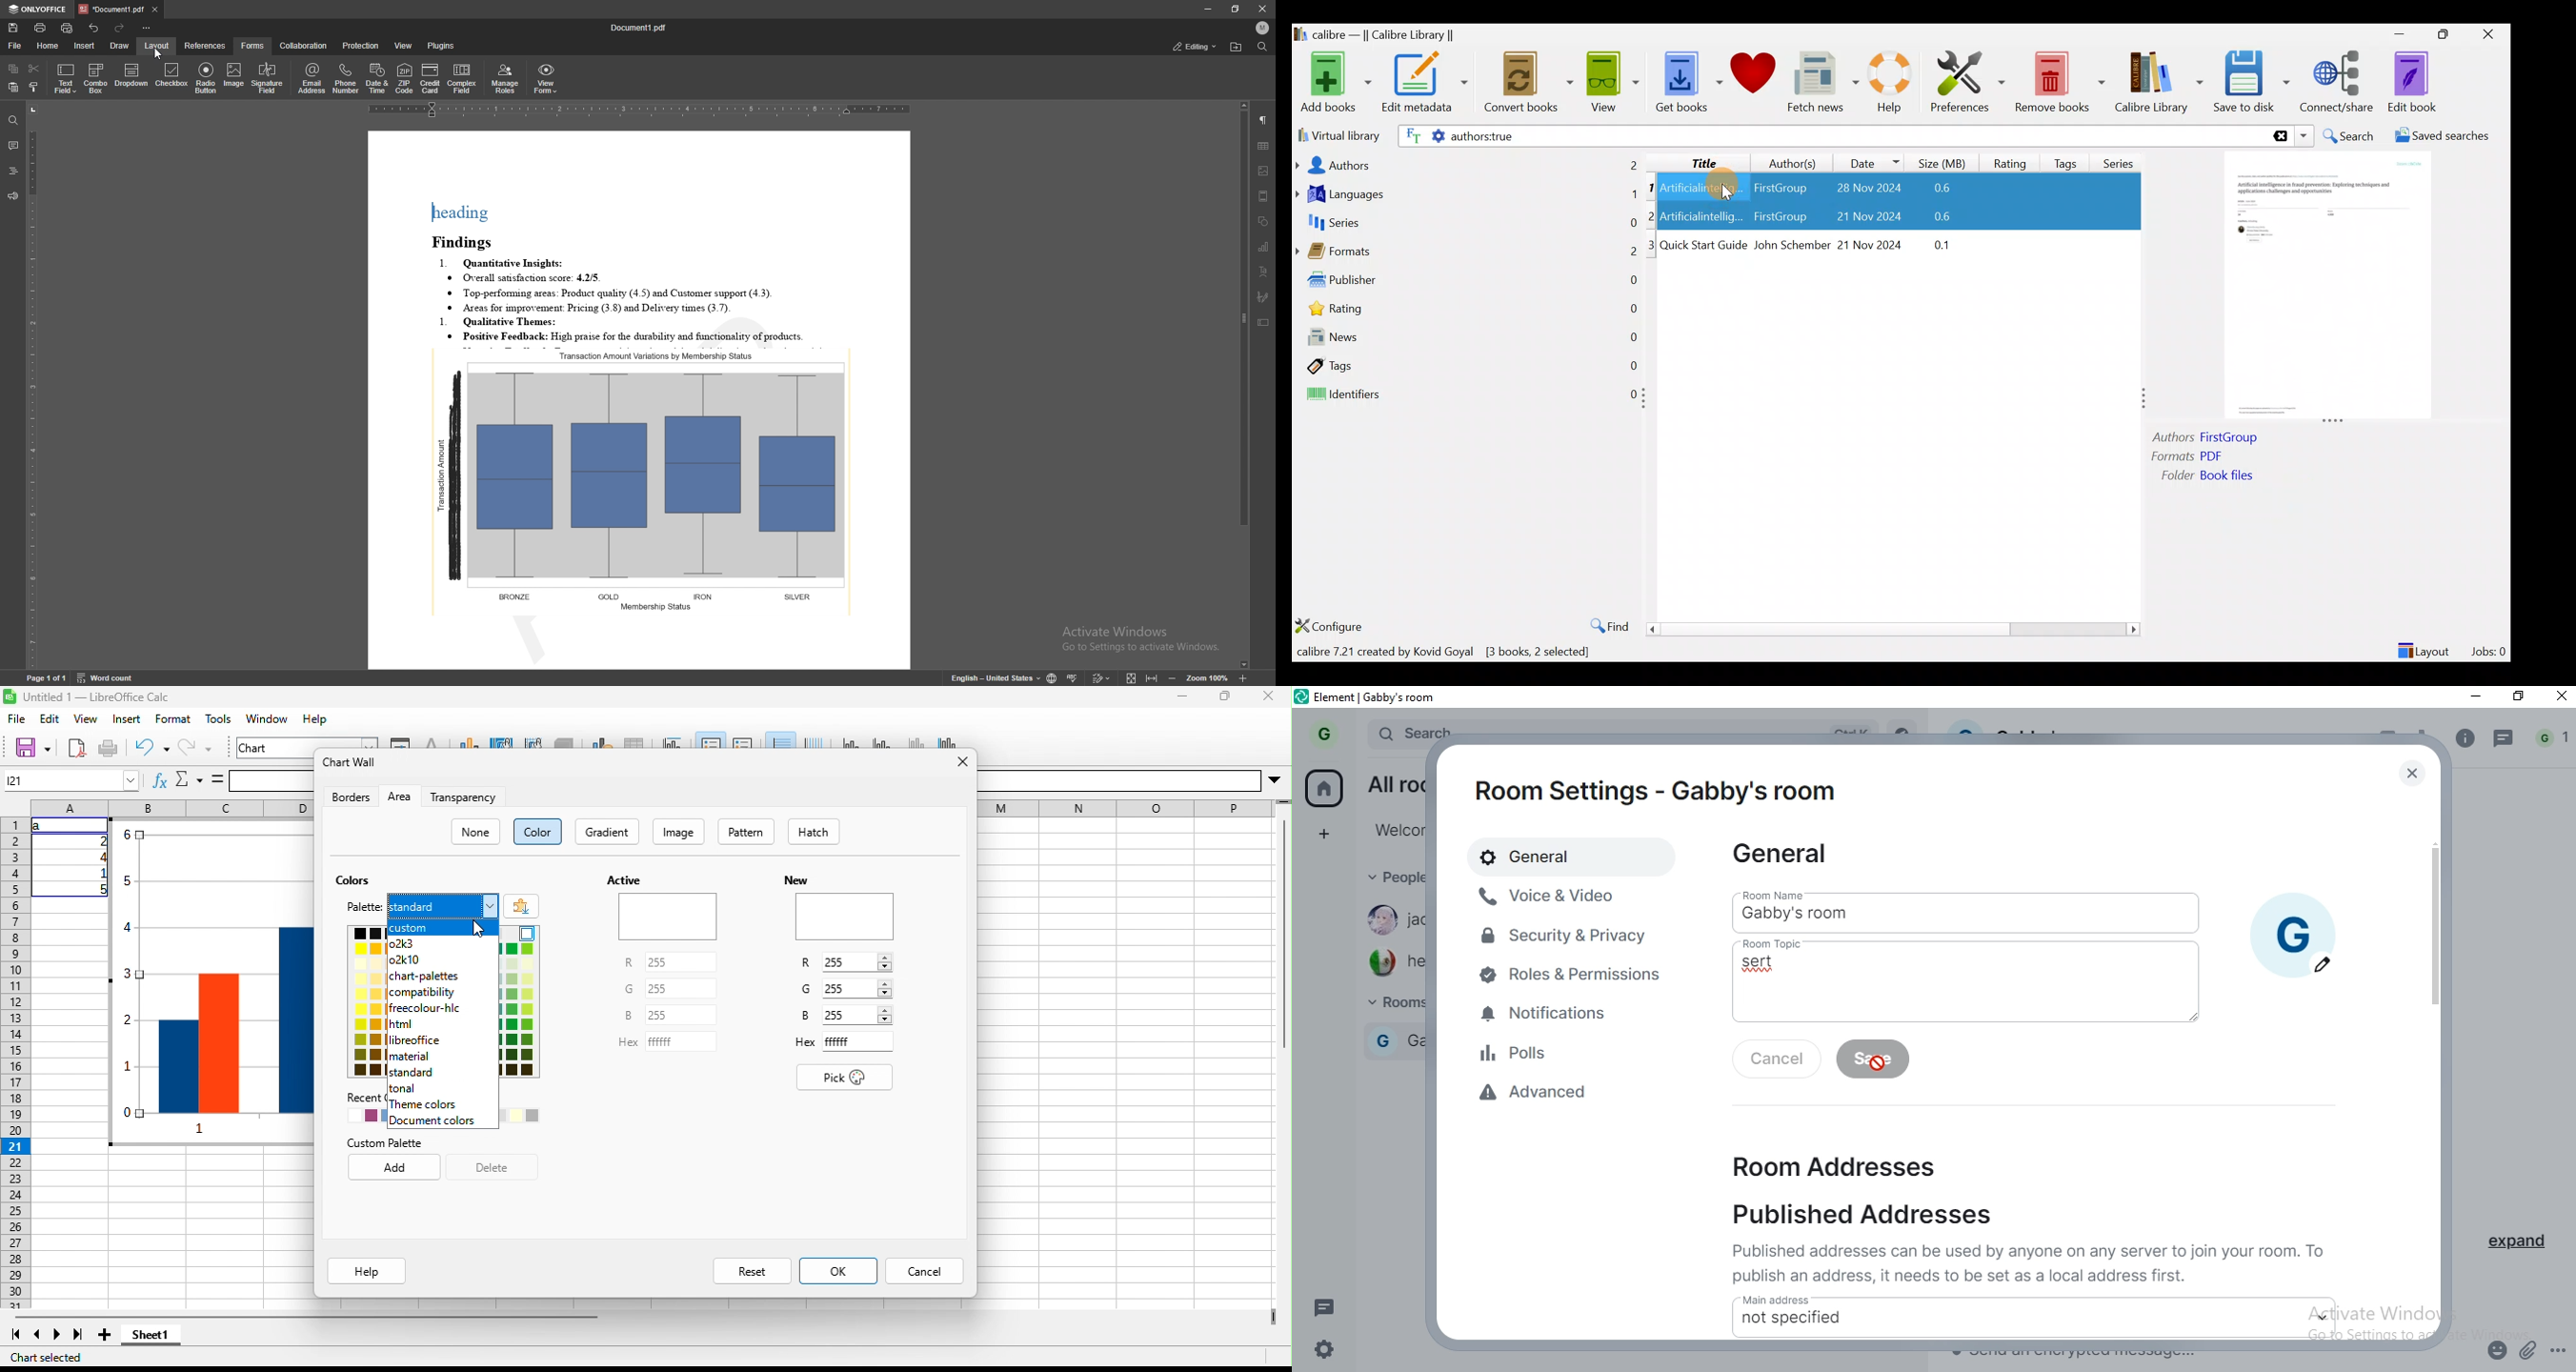 Image resolution: width=2576 pixels, height=1372 pixels. Describe the element at coordinates (2326, 1318) in the screenshot. I see `dropdown` at that location.